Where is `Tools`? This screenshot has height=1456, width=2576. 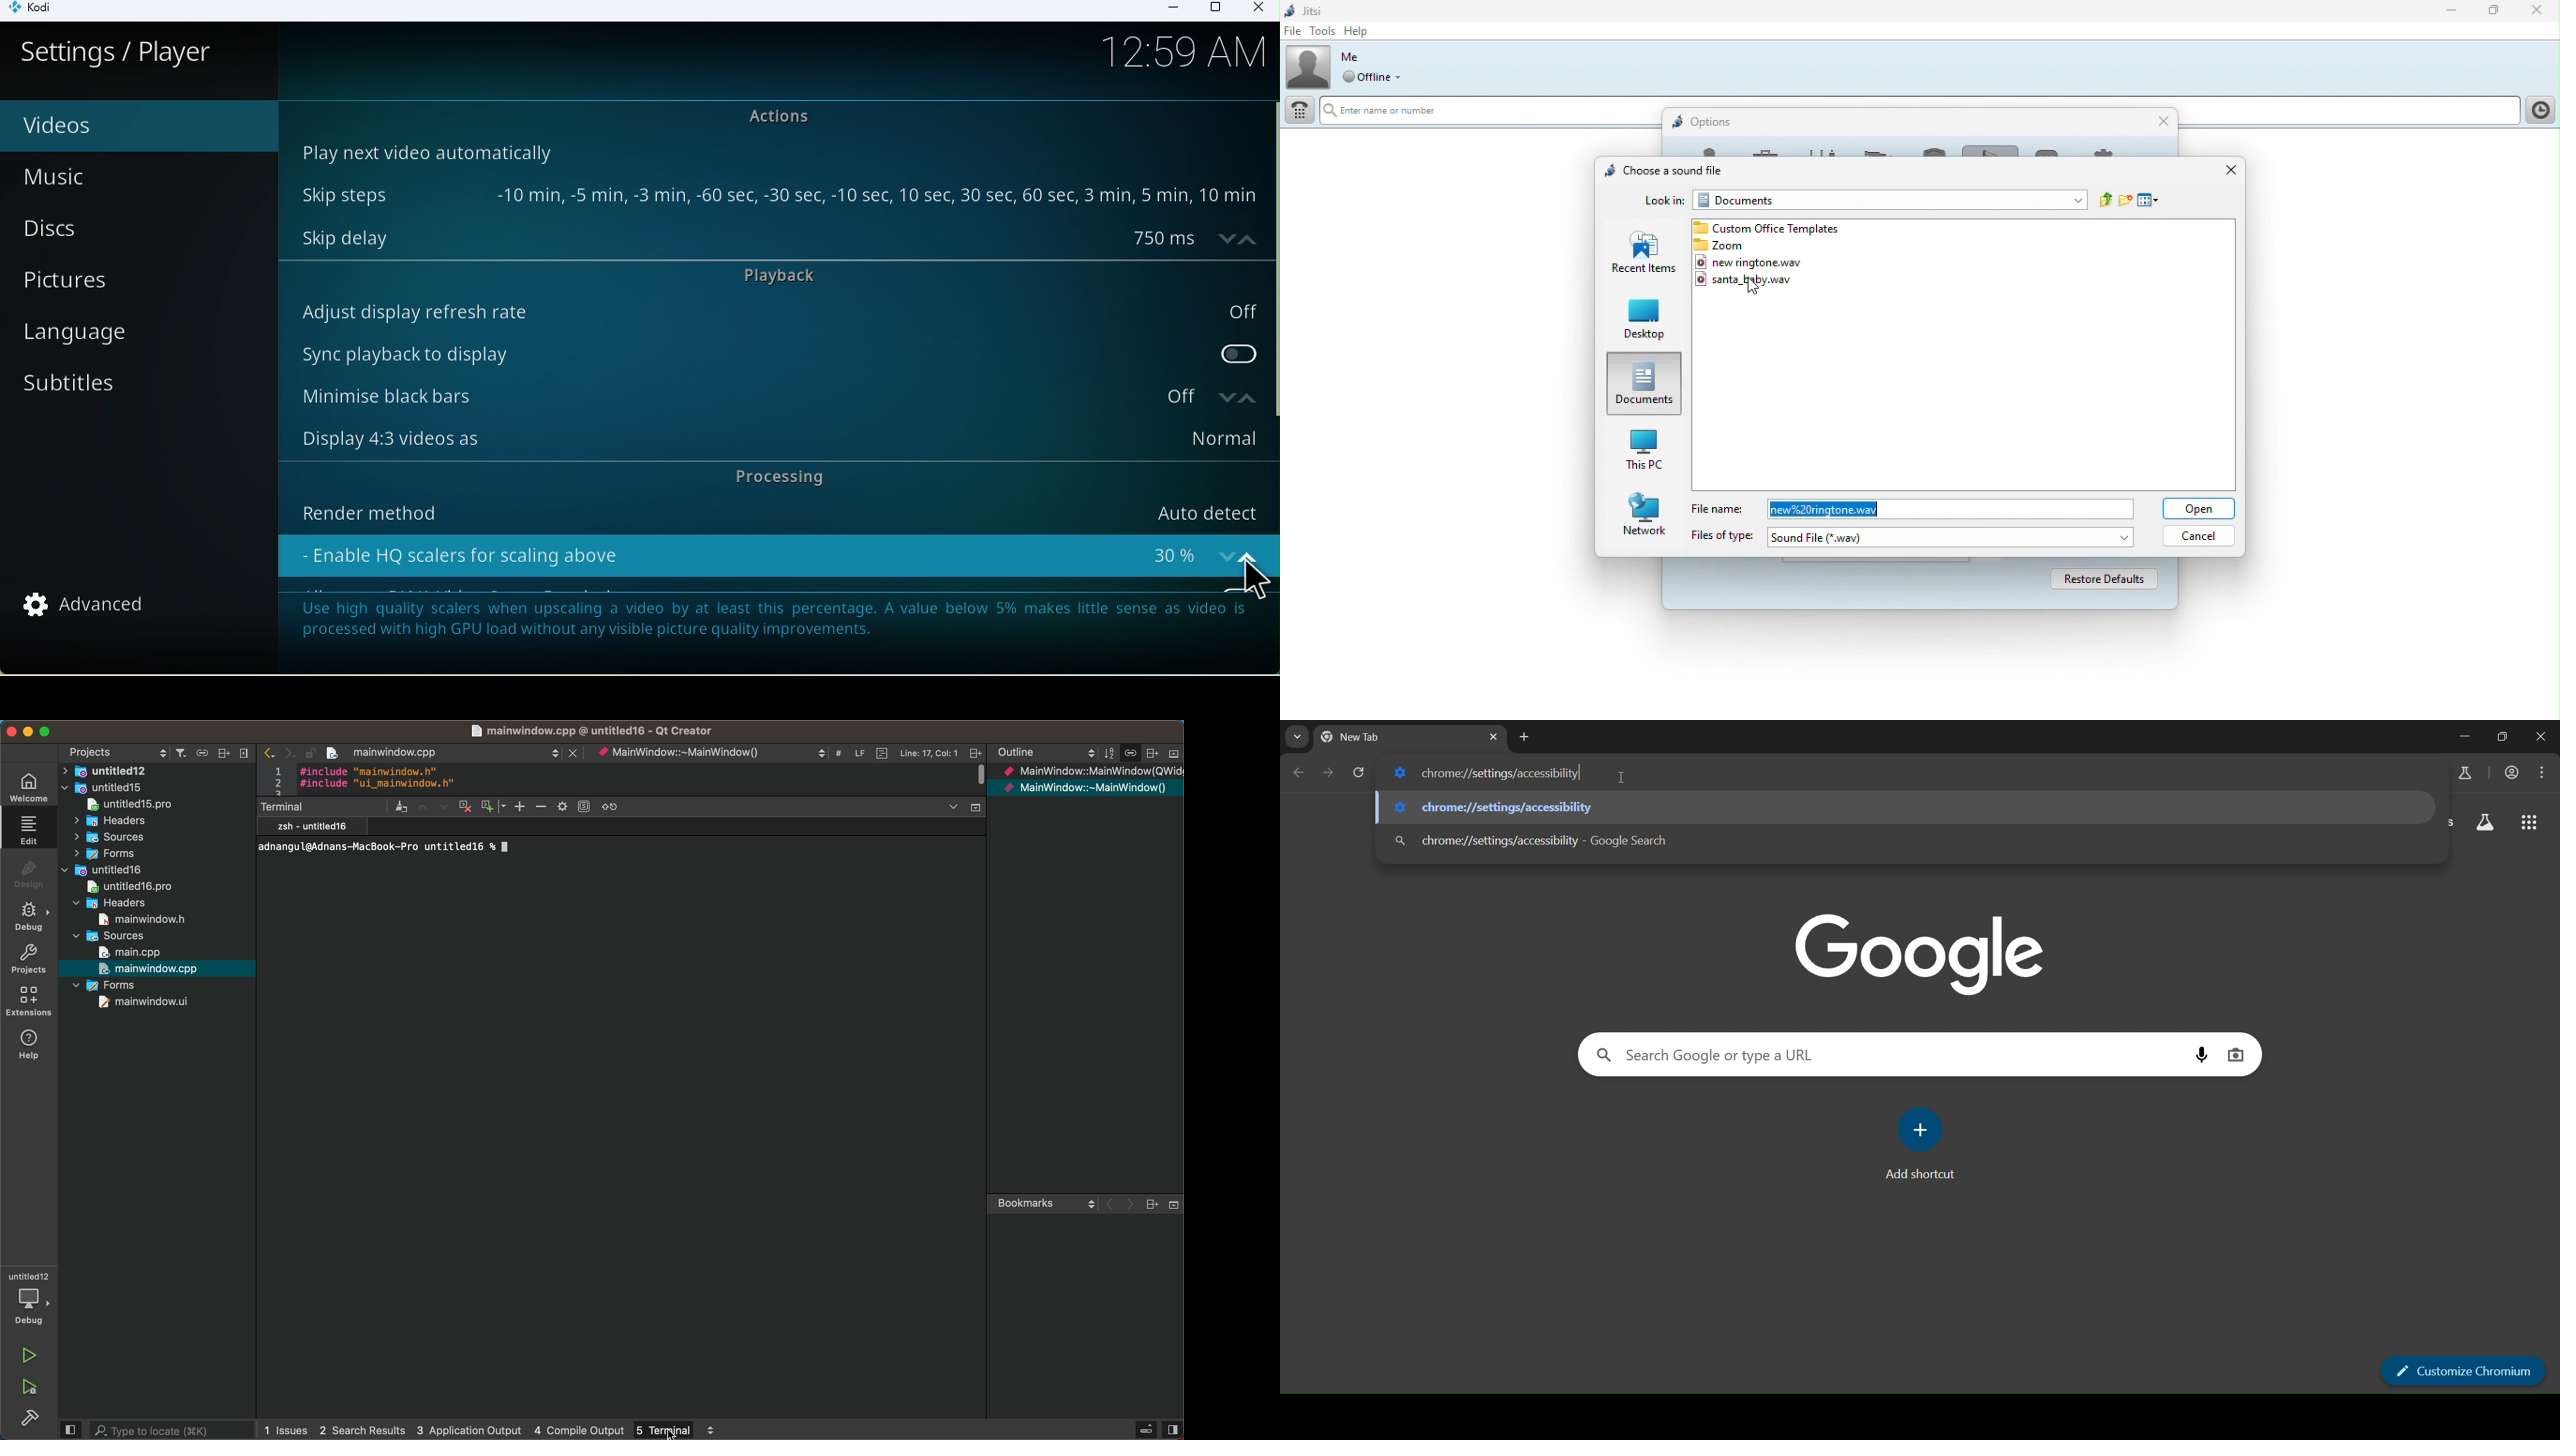 Tools is located at coordinates (1322, 31).